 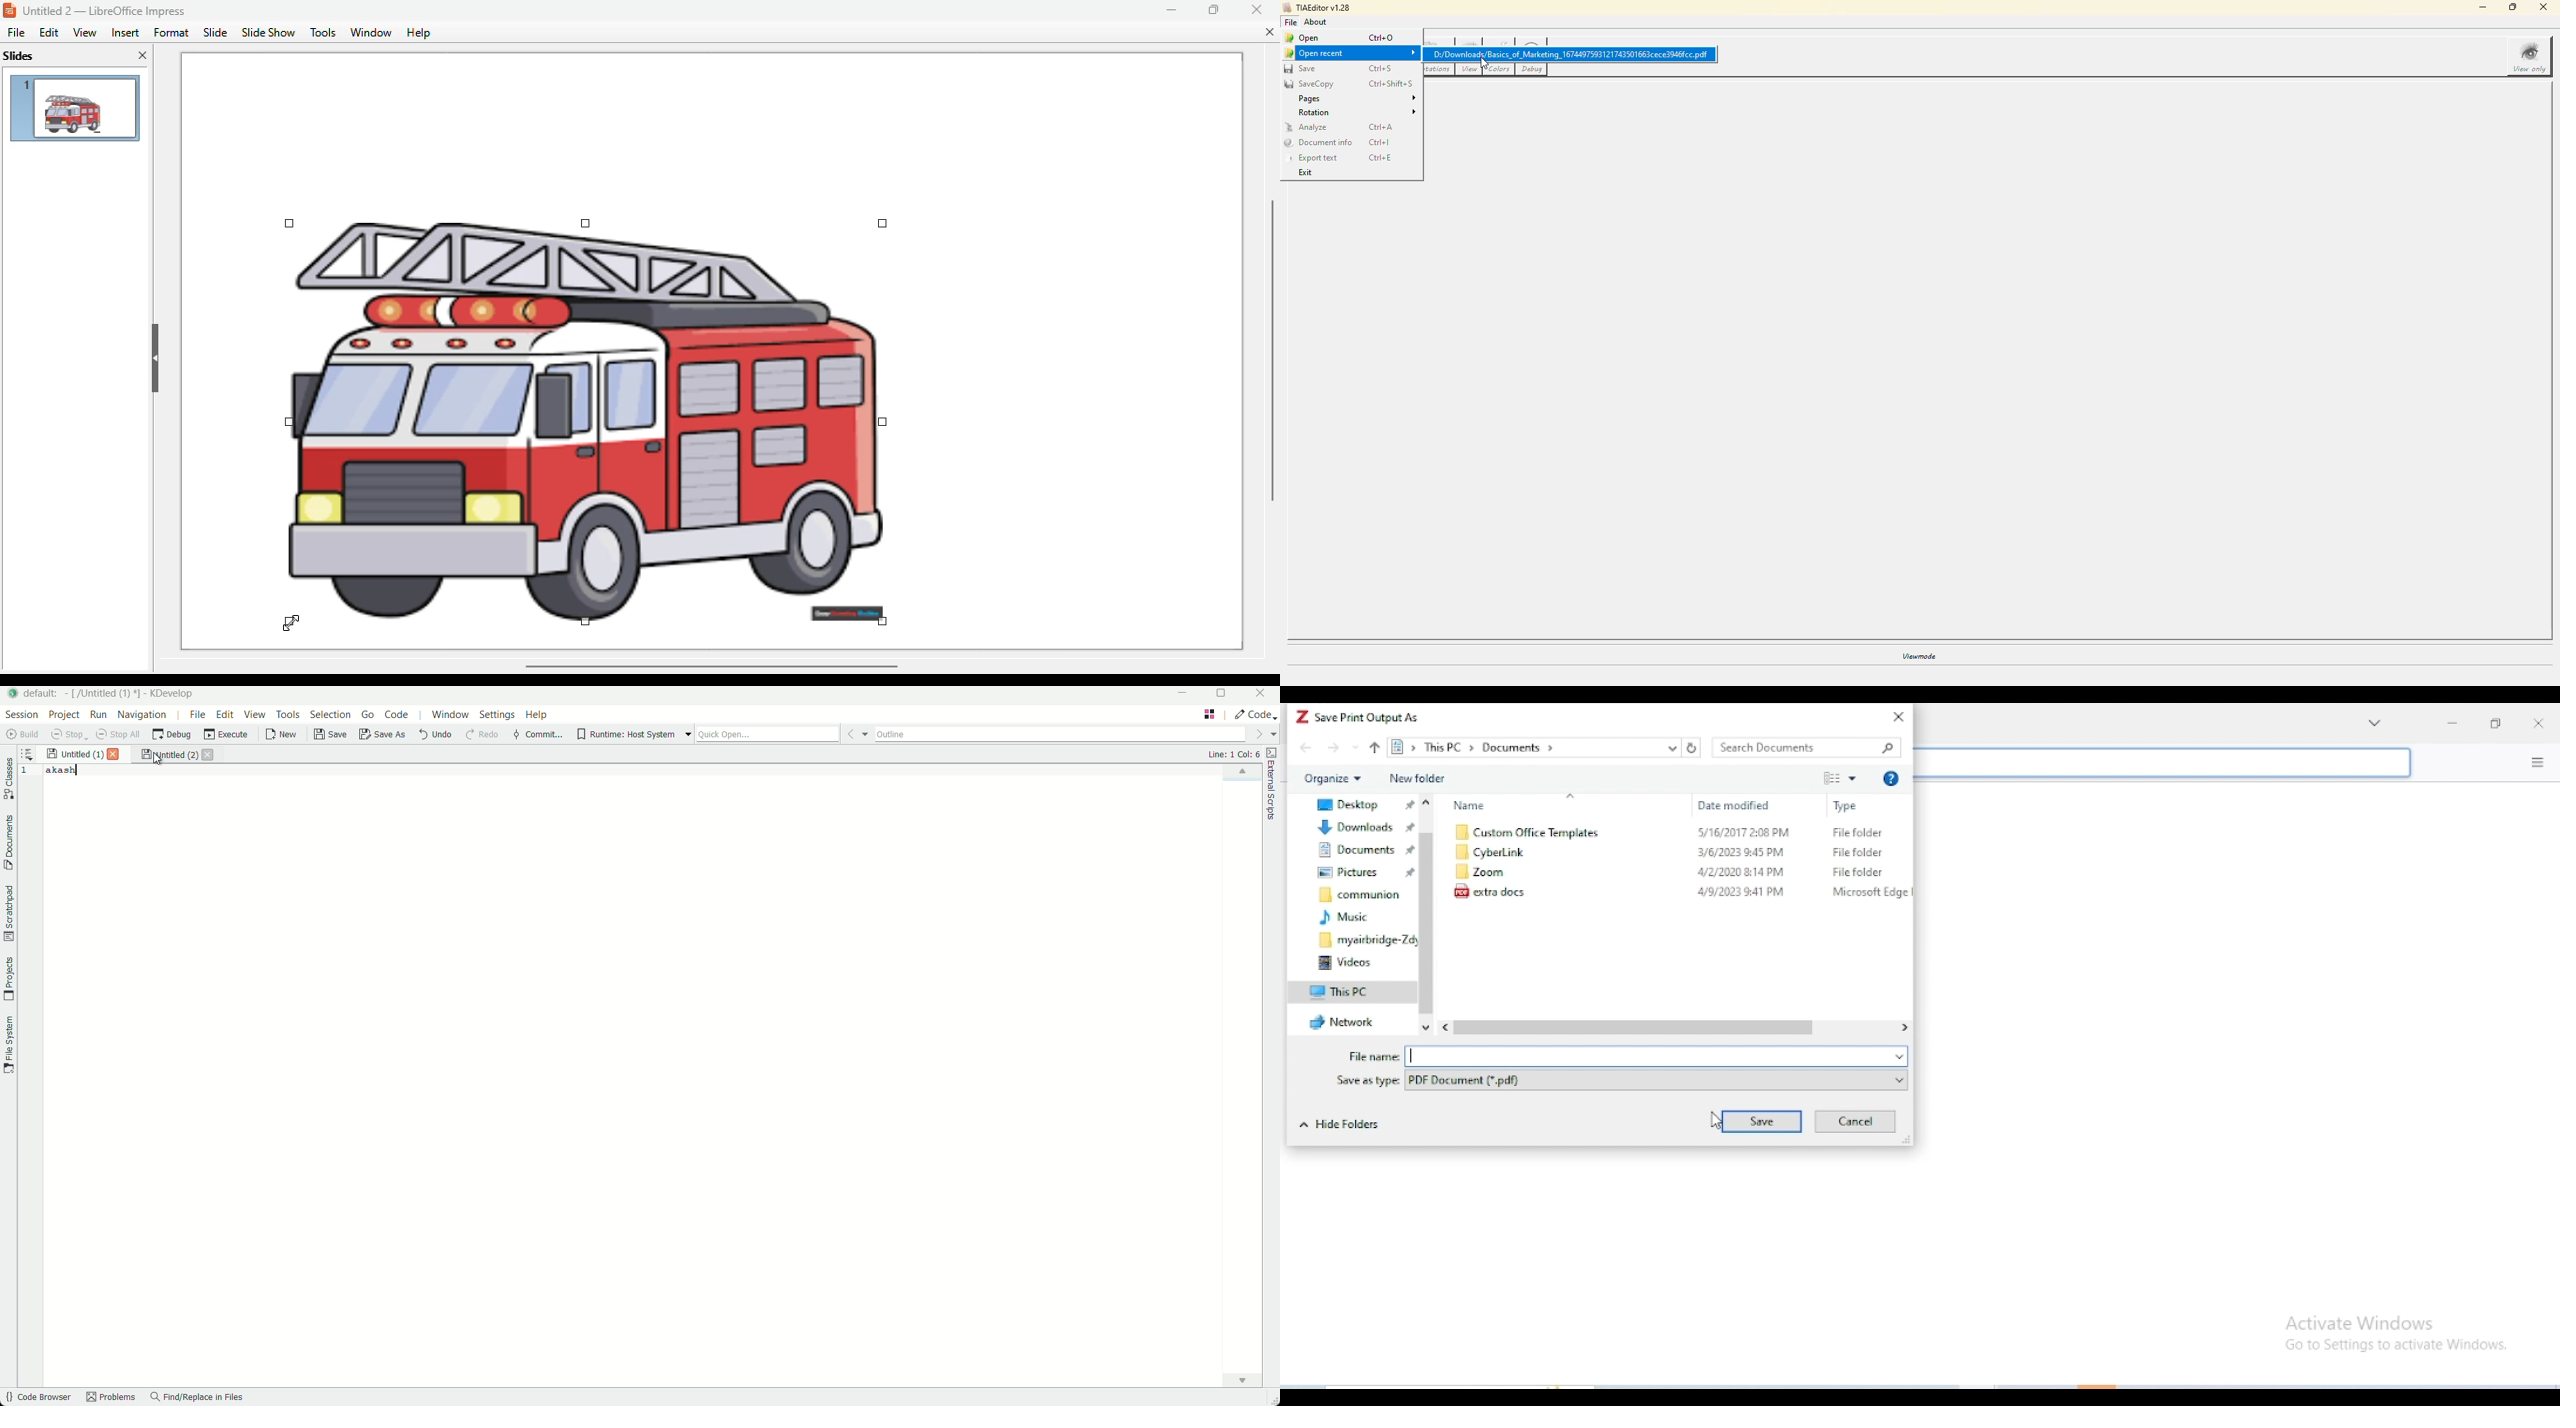 What do you see at coordinates (1367, 1081) in the screenshot?
I see `Save as type:` at bounding box center [1367, 1081].